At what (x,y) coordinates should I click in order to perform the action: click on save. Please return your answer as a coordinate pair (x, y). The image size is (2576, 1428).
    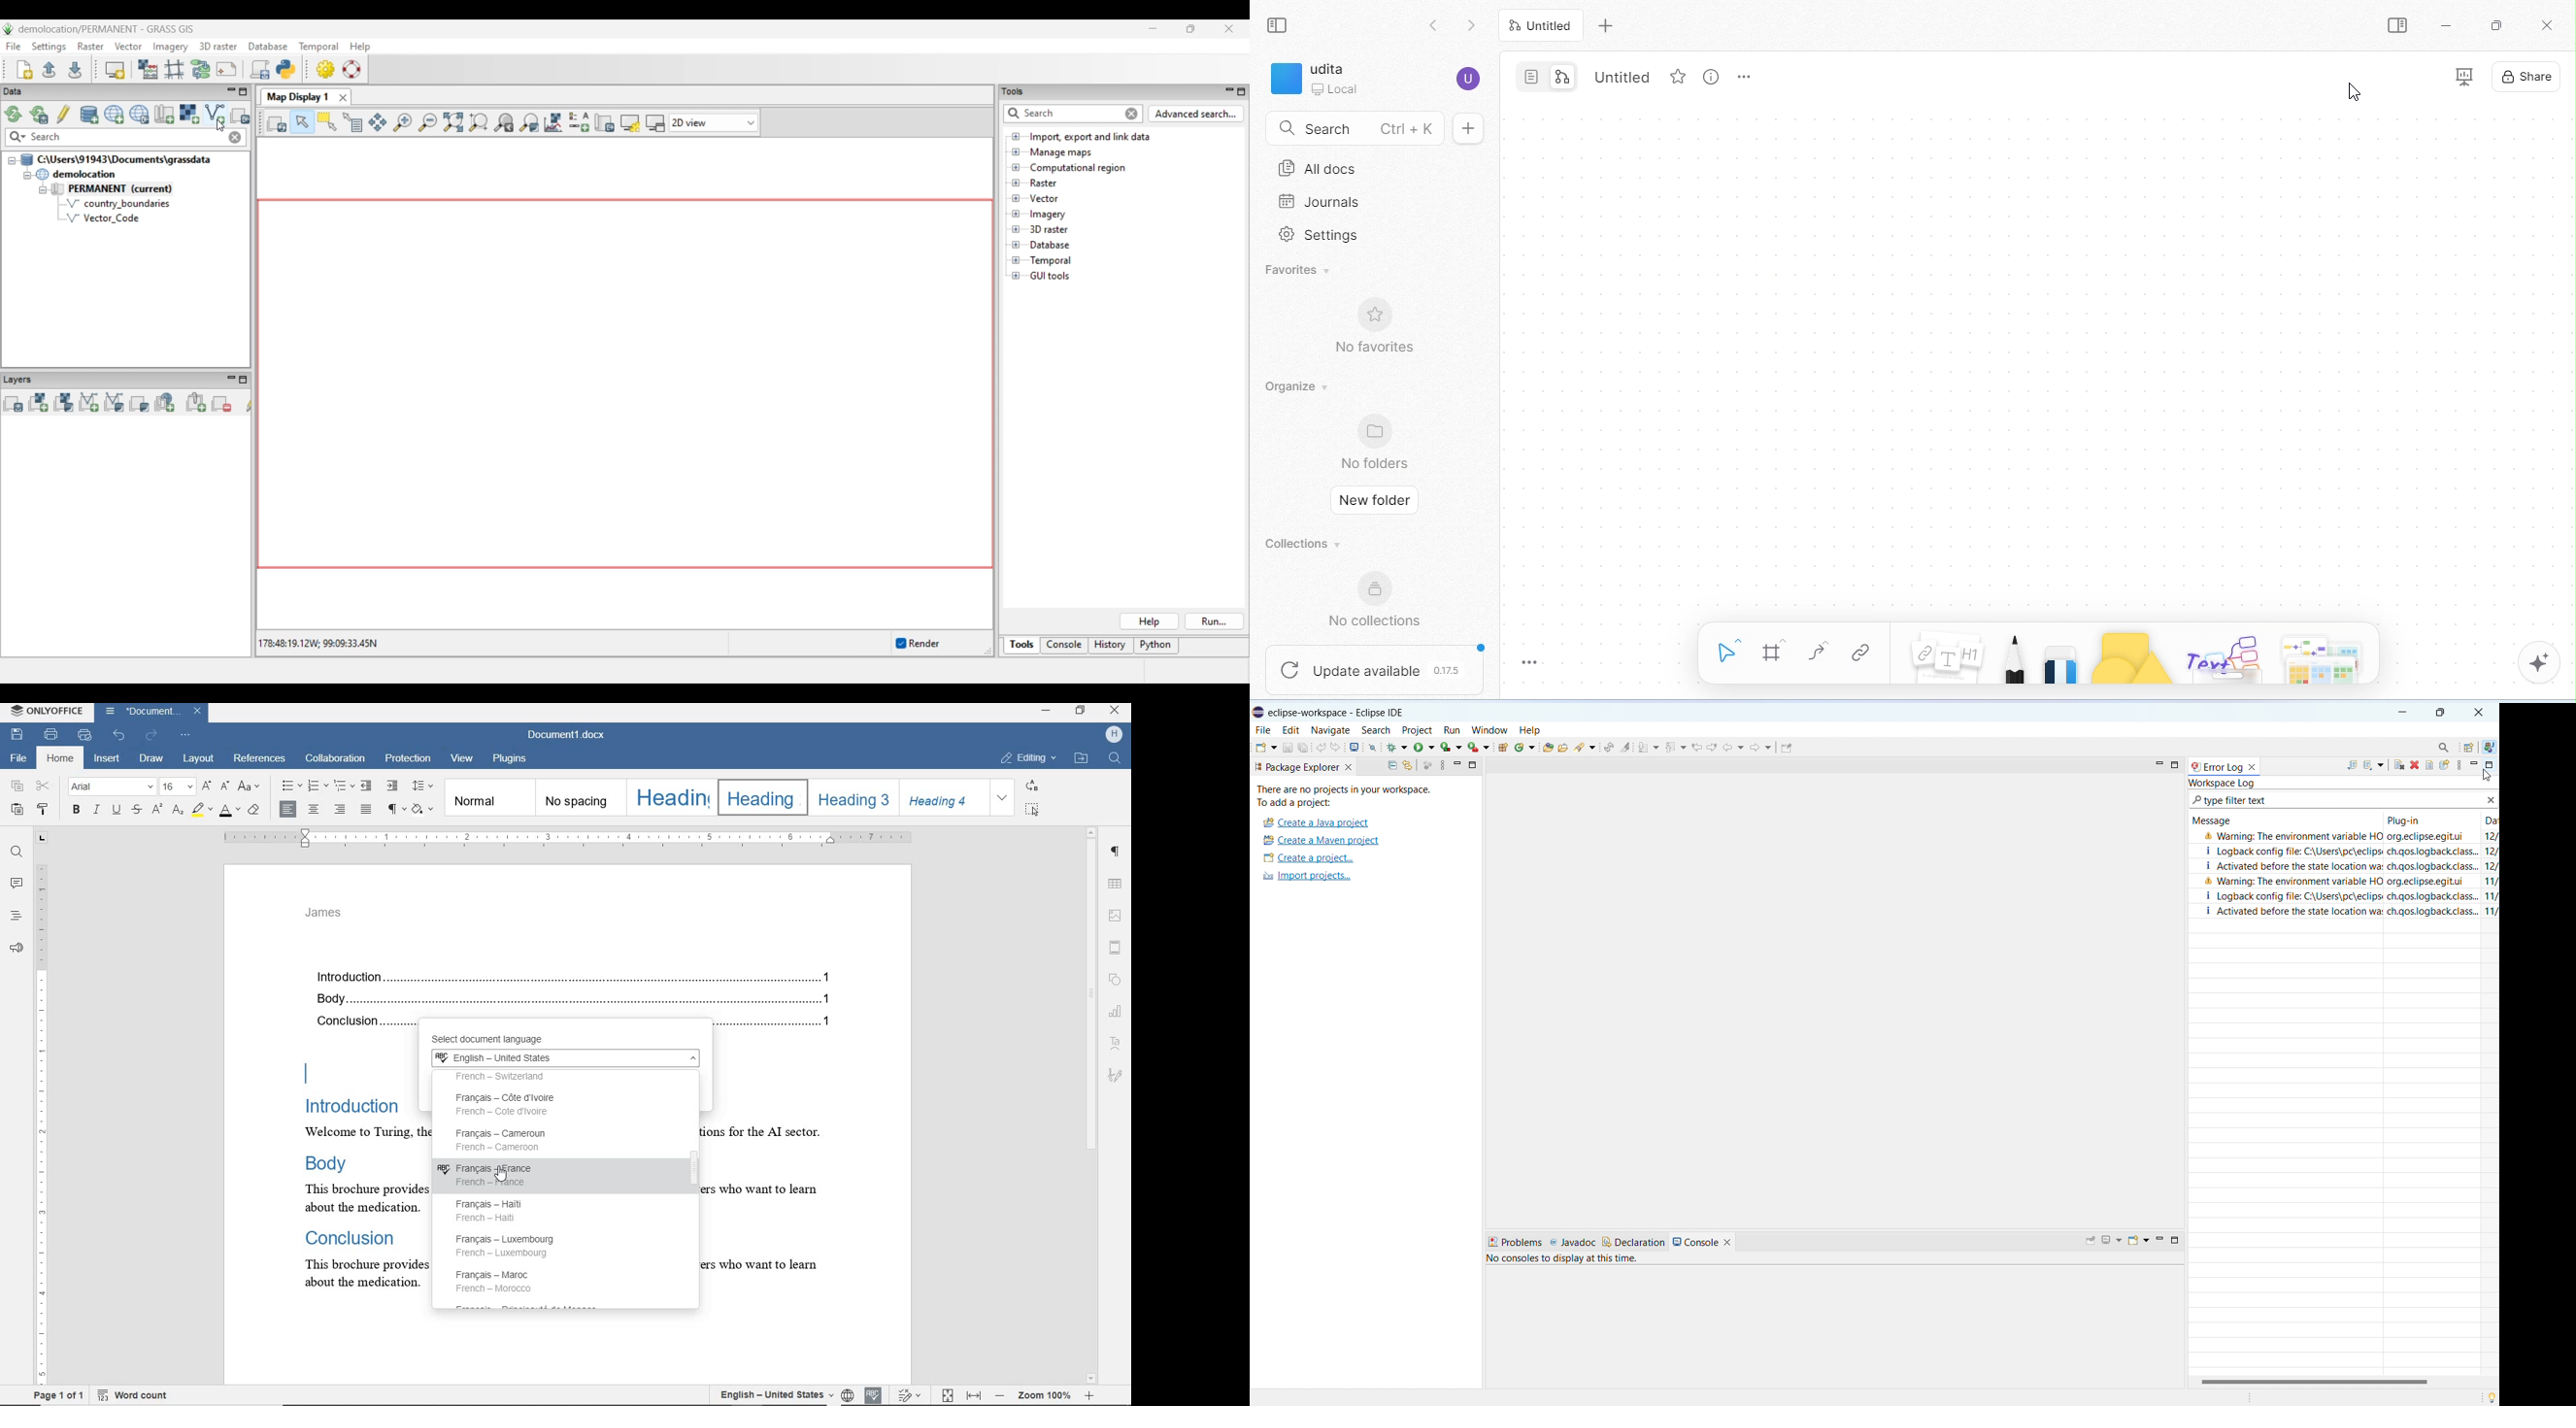
    Looking at the image, I should click on (16, 735).